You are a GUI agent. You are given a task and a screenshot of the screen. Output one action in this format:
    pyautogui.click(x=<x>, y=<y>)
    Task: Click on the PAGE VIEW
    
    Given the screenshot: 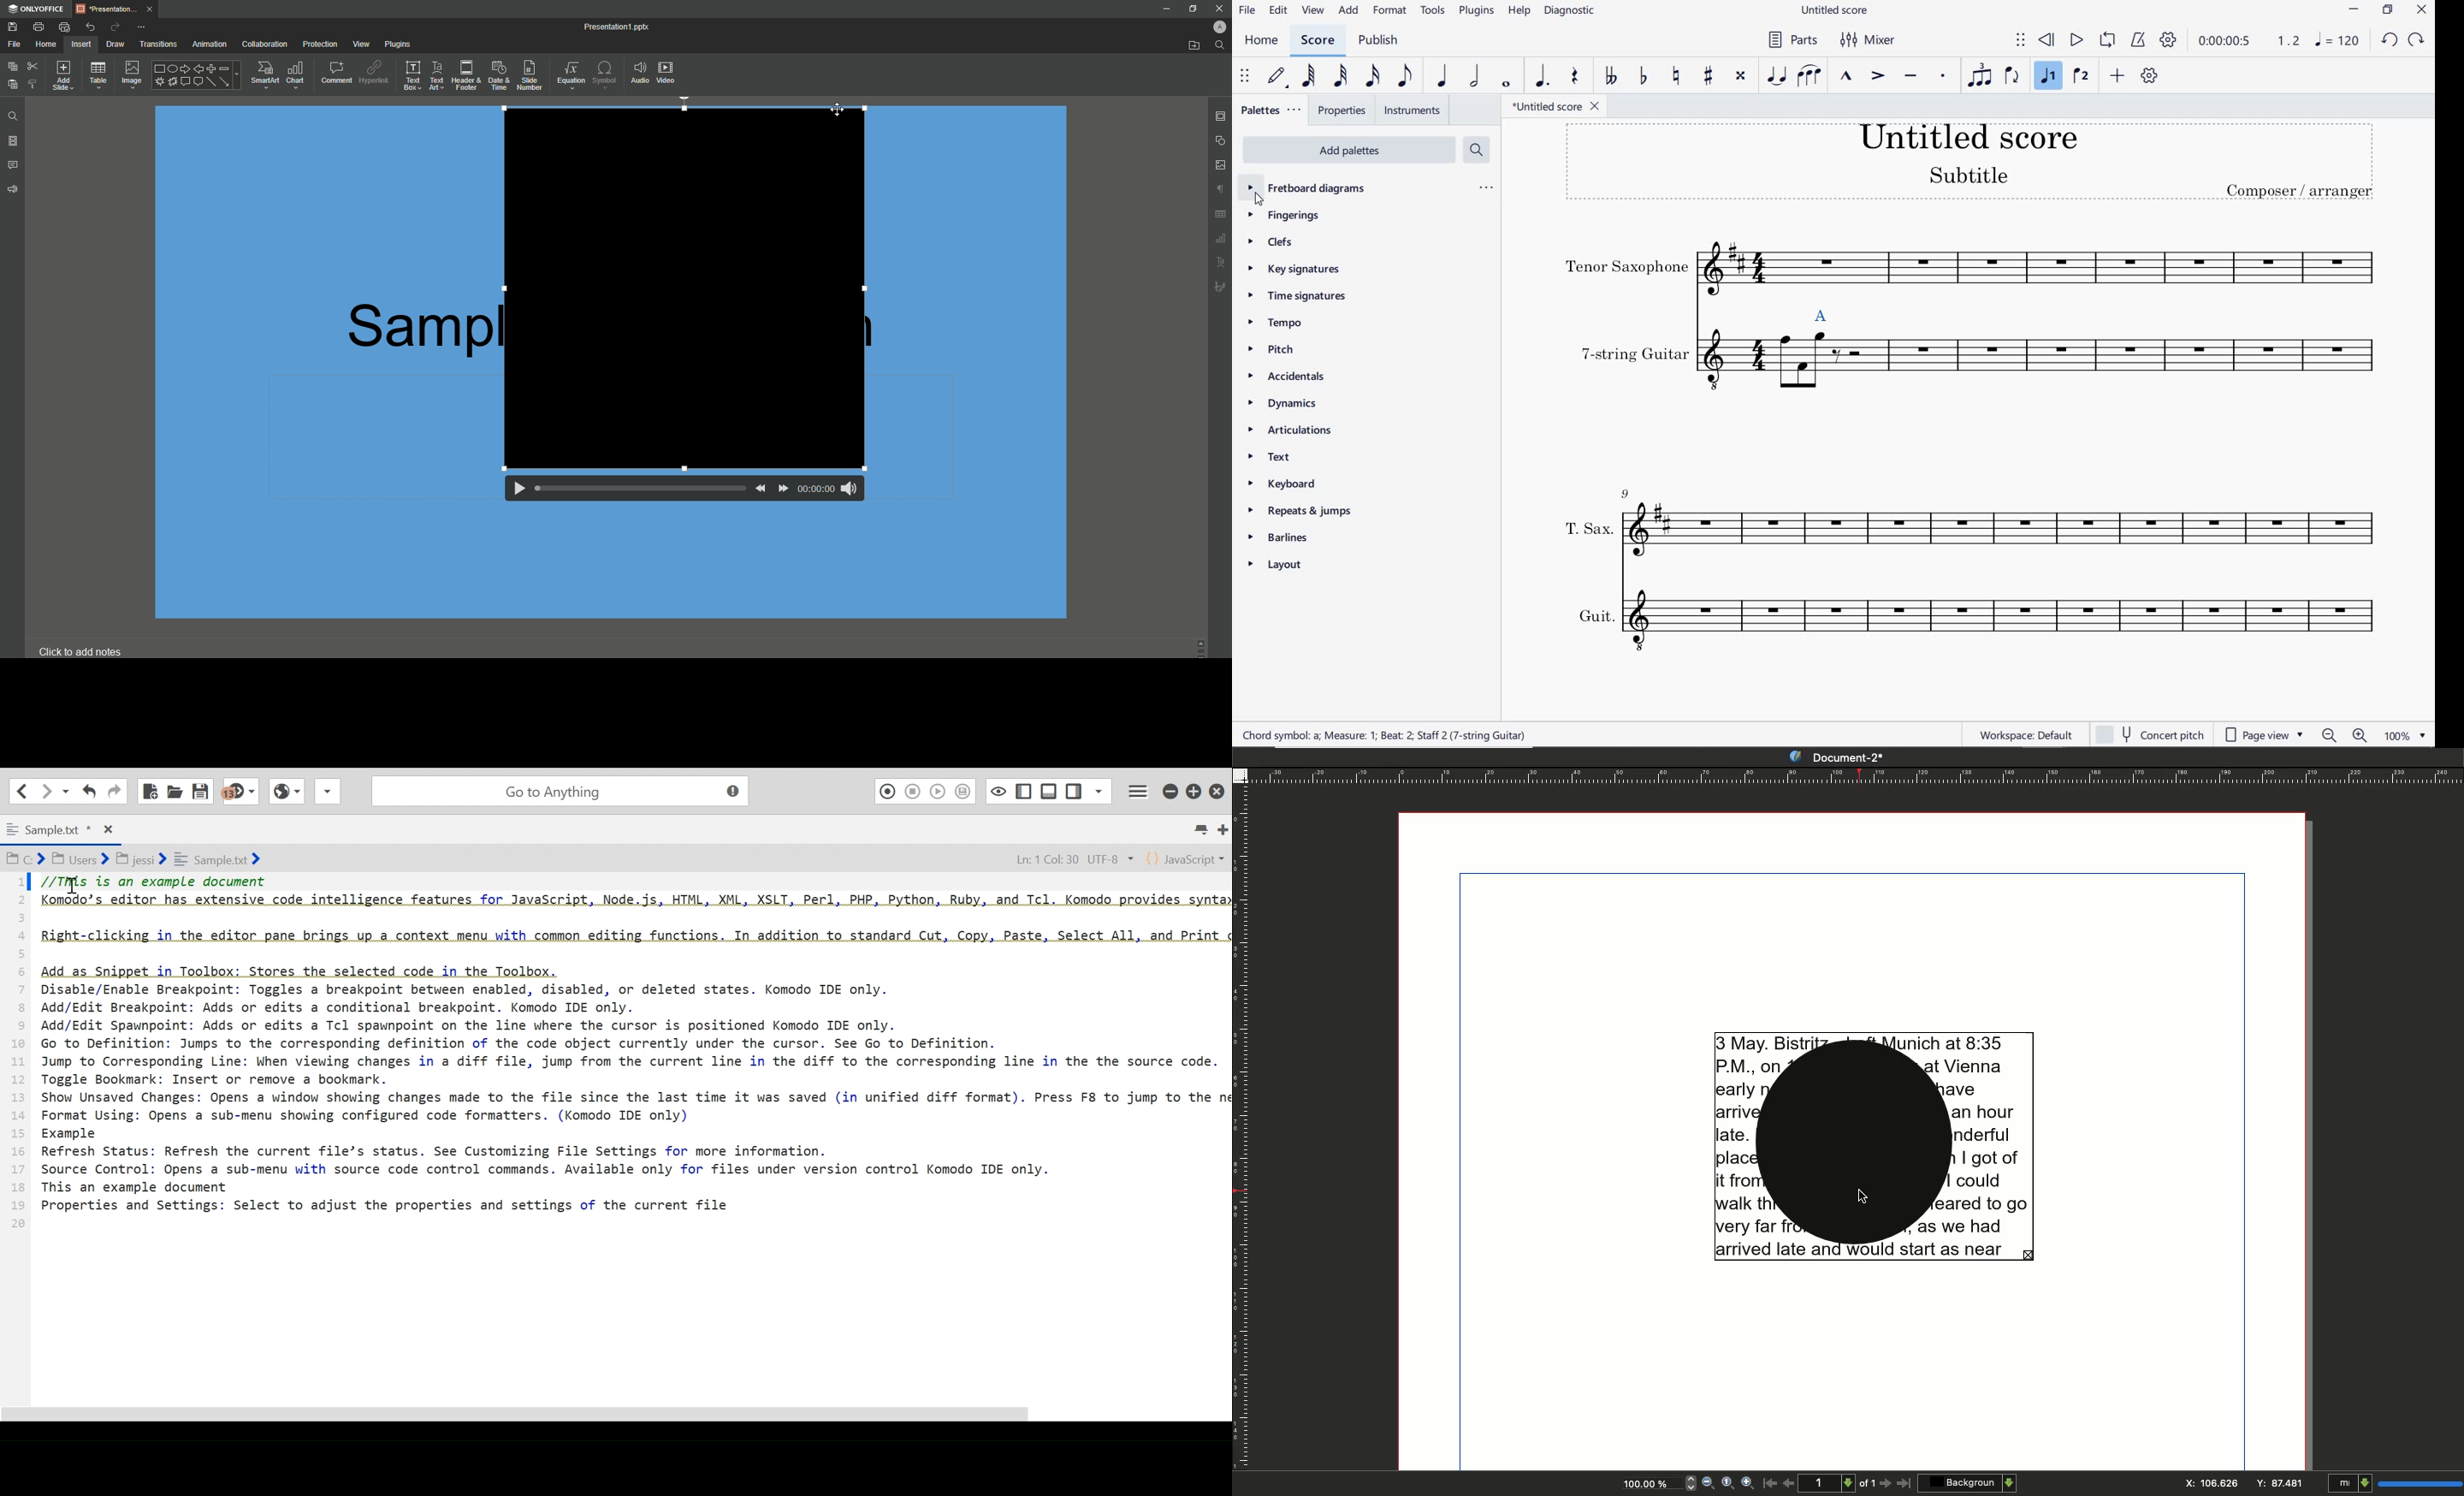 What is the action you would take?
    pyautogui.click(x=2266, y=733)
    